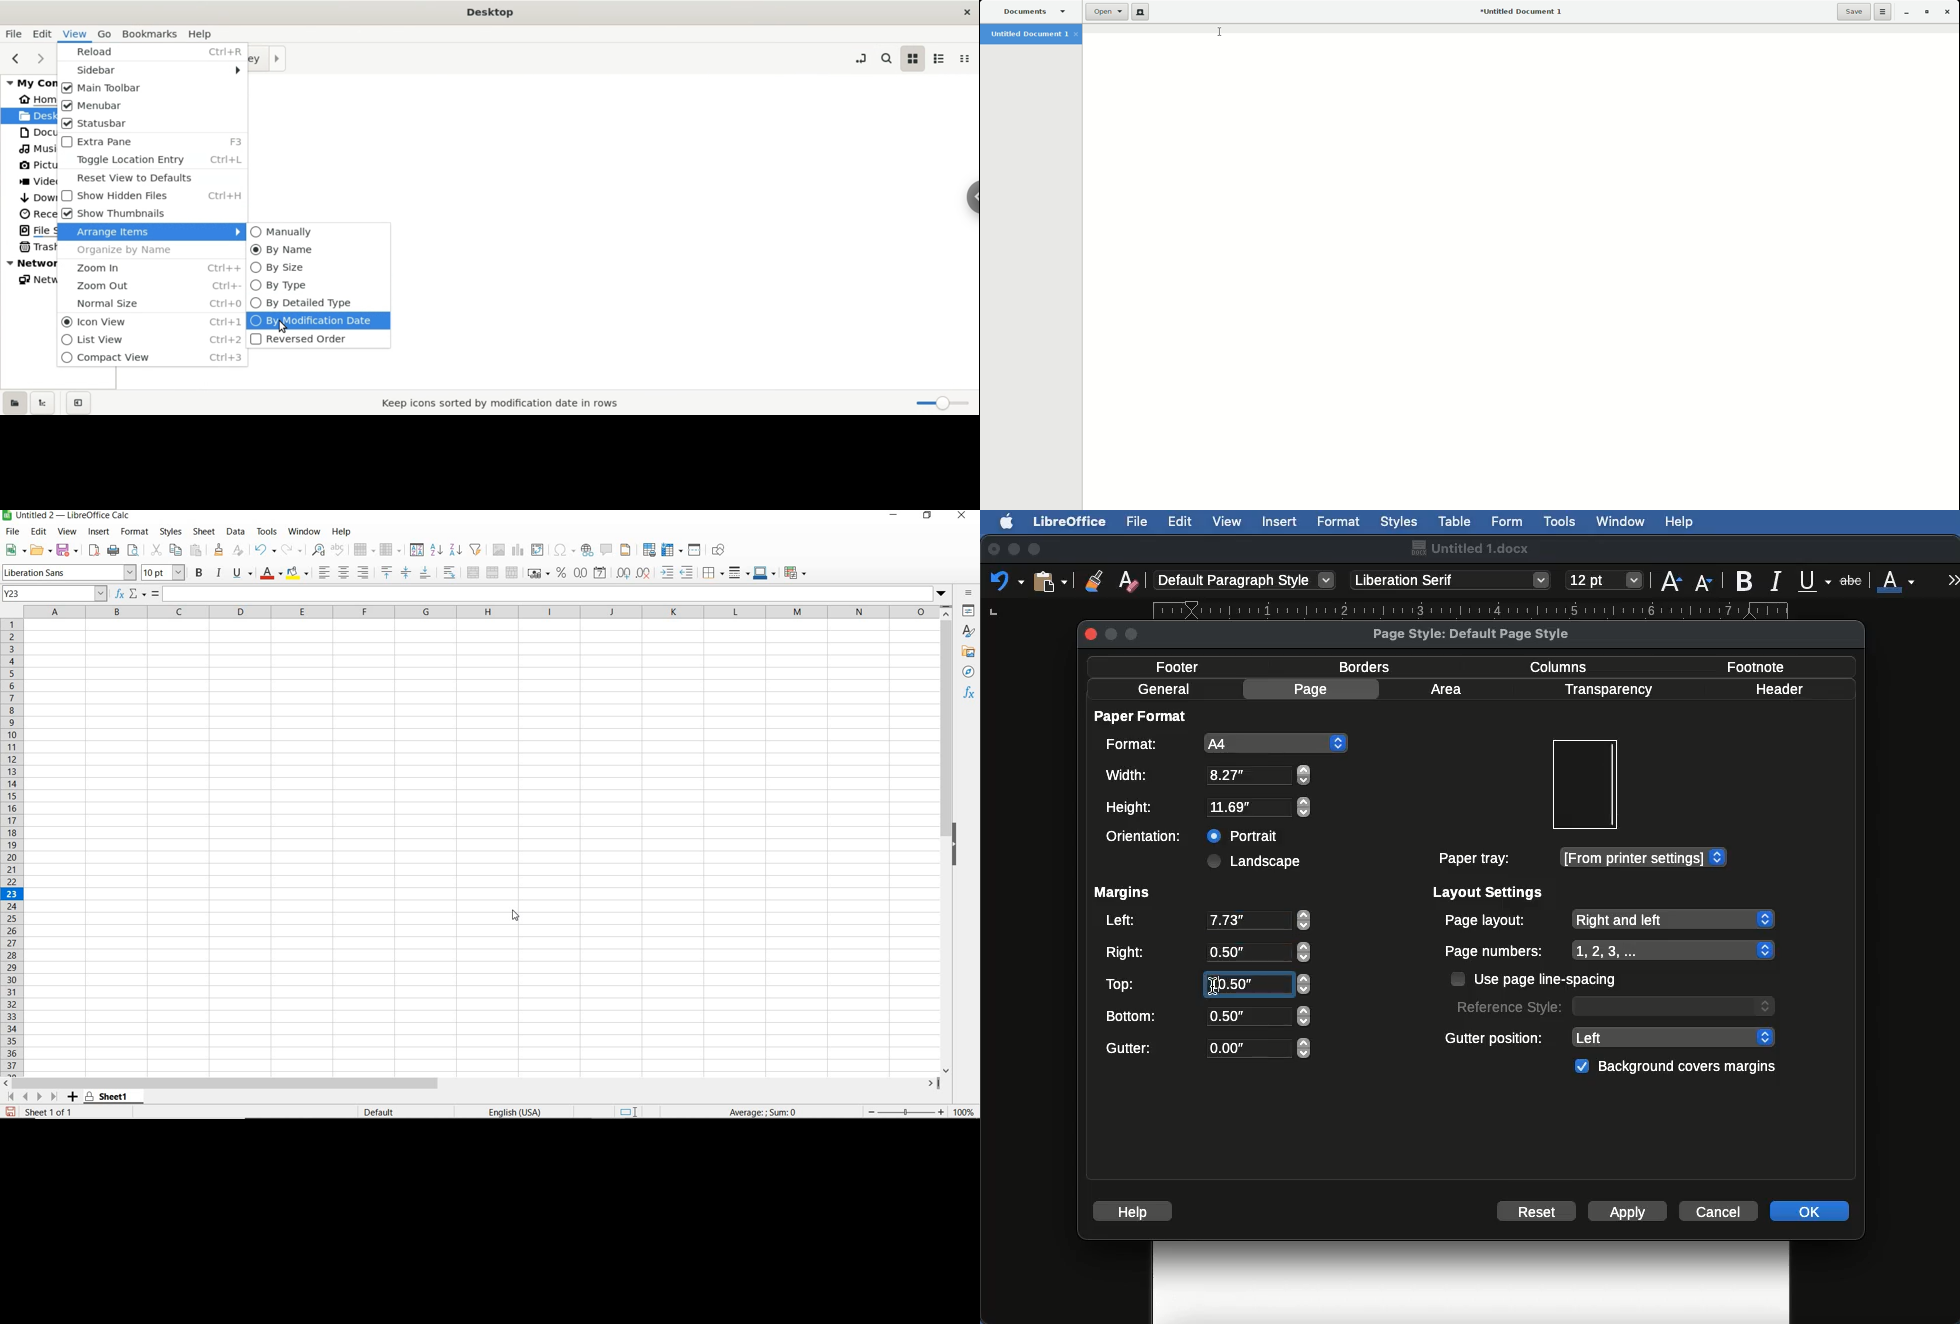  I want to click on CONDITIONAL, so click(794, 572).